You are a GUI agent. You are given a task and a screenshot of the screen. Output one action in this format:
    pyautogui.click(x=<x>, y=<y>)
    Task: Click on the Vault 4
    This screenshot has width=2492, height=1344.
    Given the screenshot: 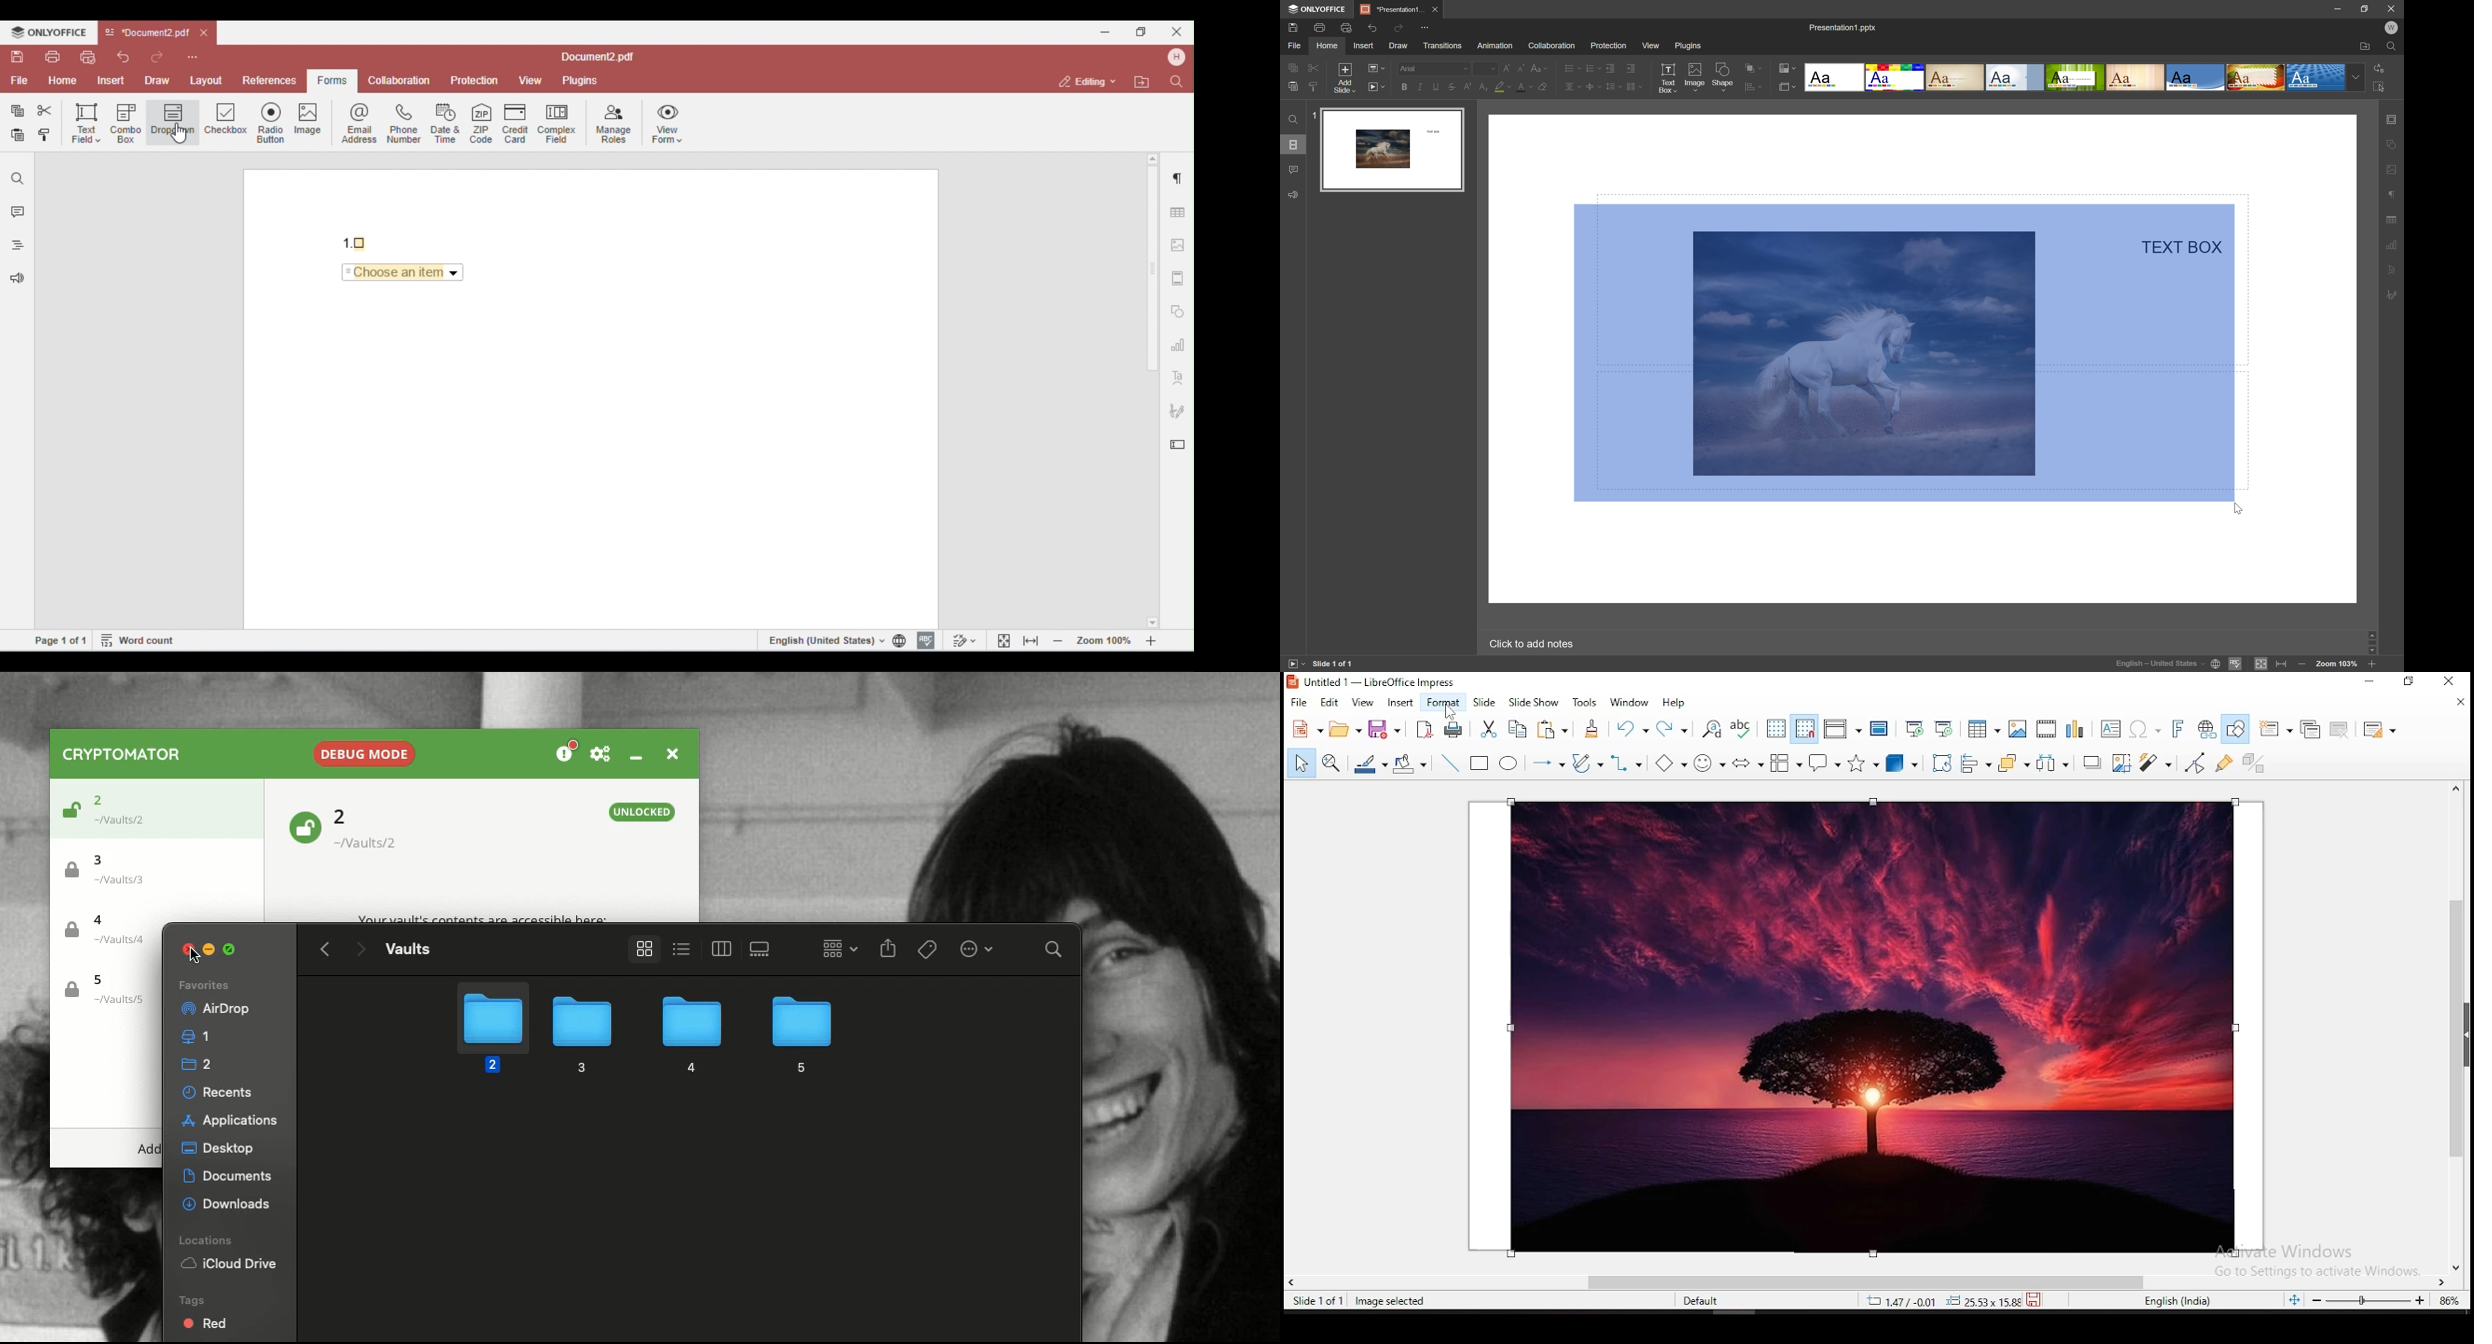 What is the action you would take?
    pyautogui.click(x=112, y=933)
    